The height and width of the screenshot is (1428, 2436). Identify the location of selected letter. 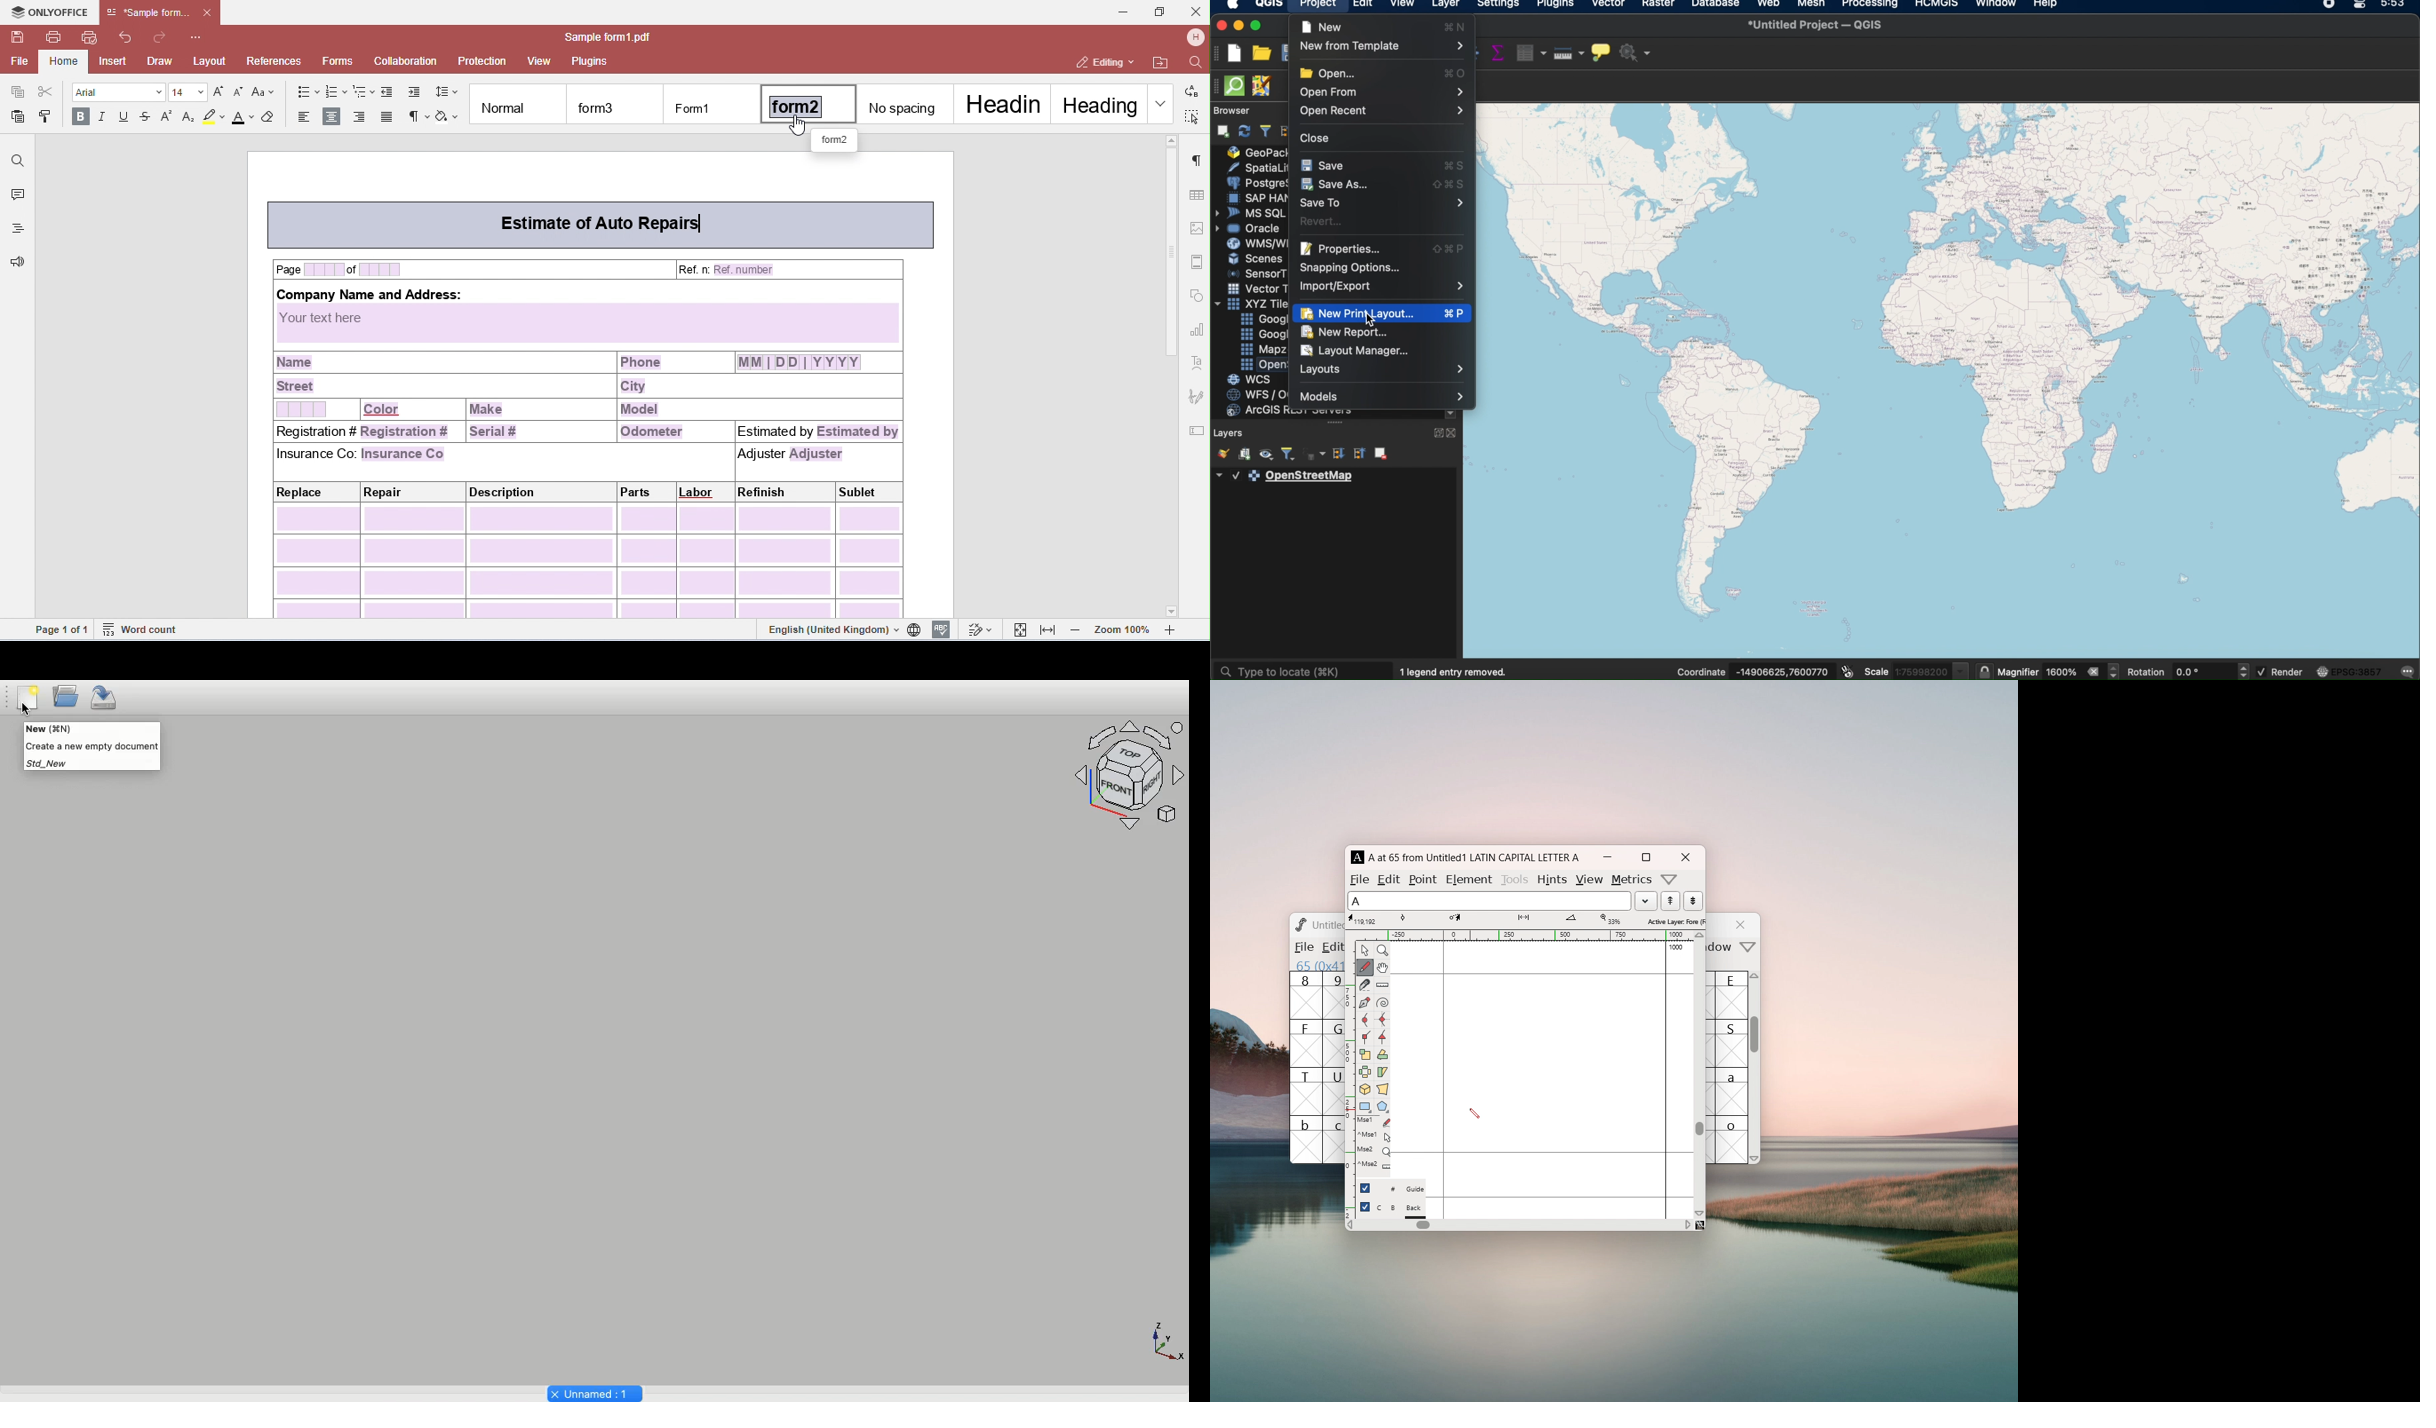
(1489, 900).